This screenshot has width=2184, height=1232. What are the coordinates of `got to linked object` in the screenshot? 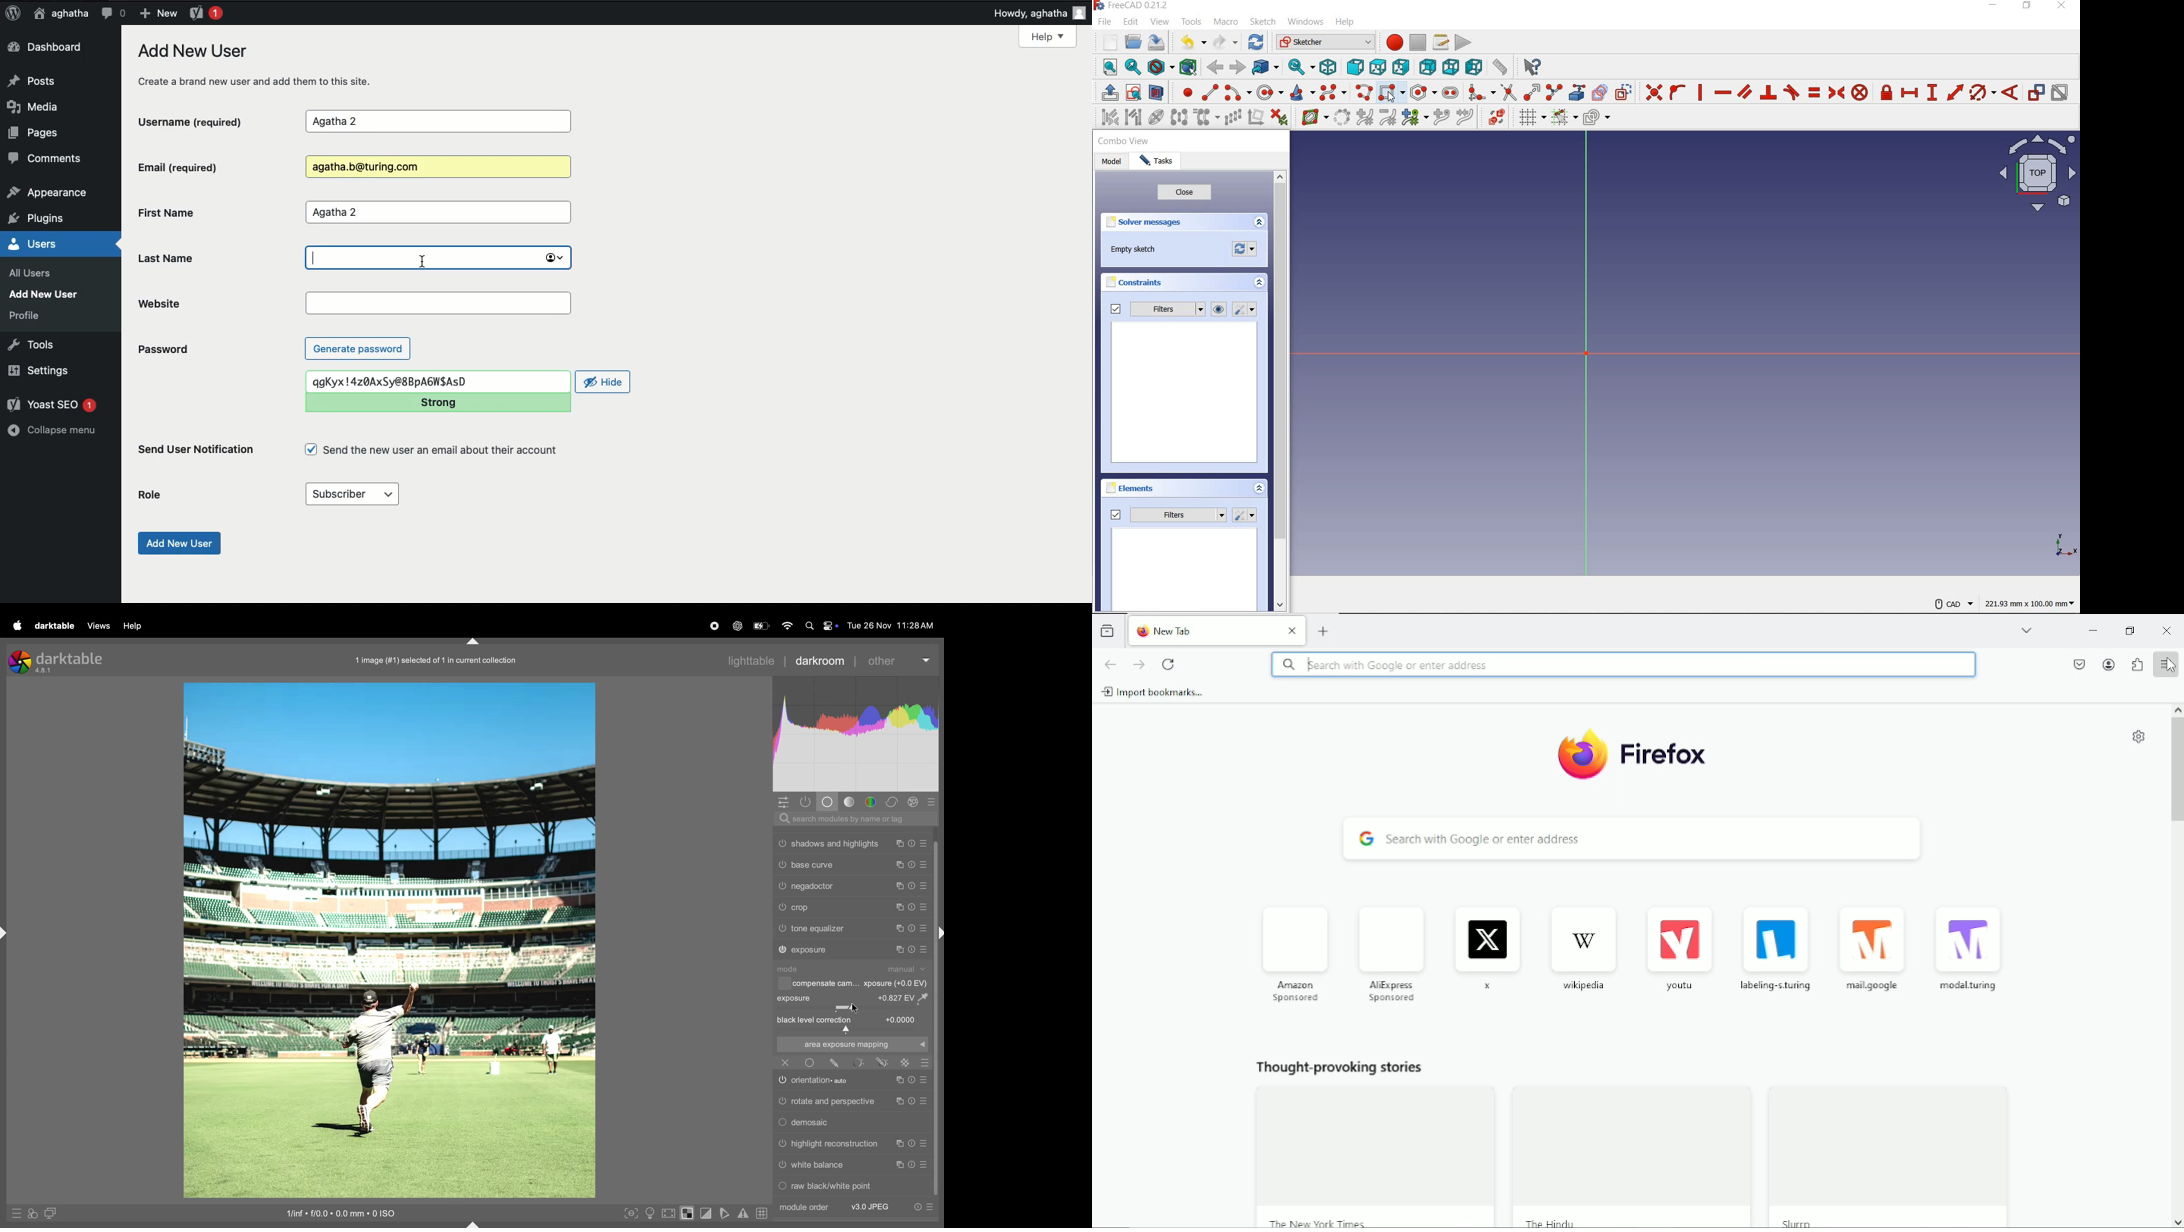 It's located at (1266, 69).